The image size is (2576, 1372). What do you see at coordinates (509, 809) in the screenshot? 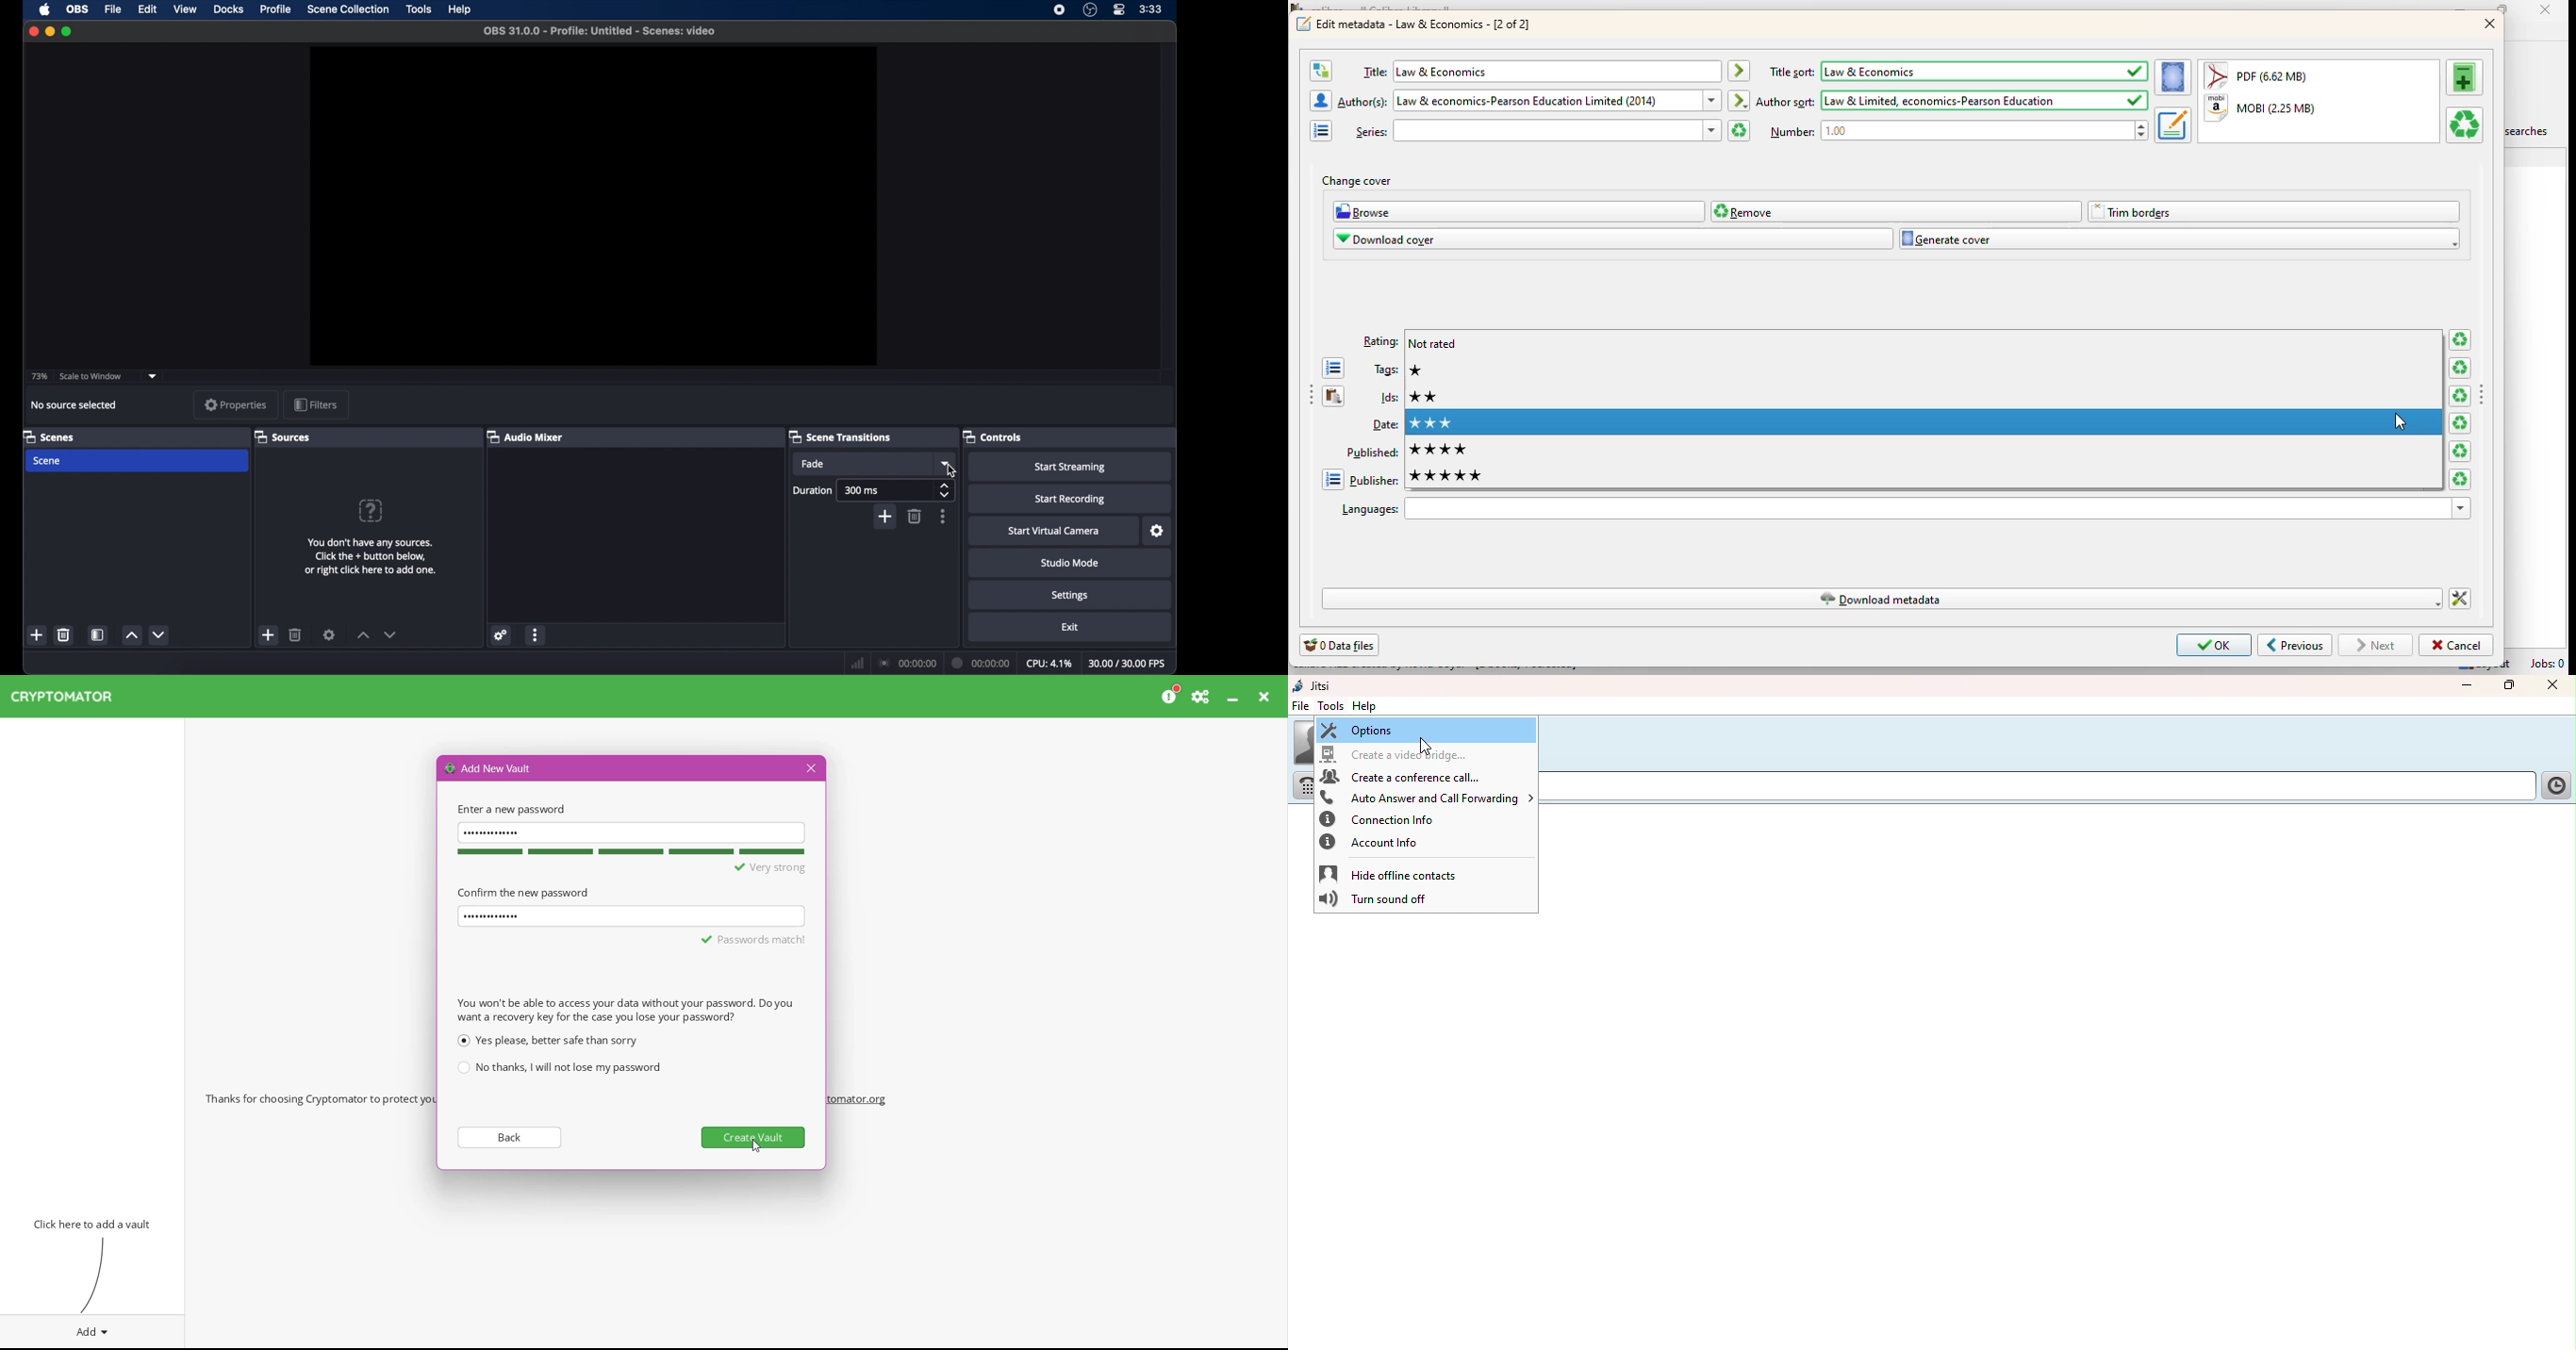
I see `Enter a new password` at bounding box center [509, 809].